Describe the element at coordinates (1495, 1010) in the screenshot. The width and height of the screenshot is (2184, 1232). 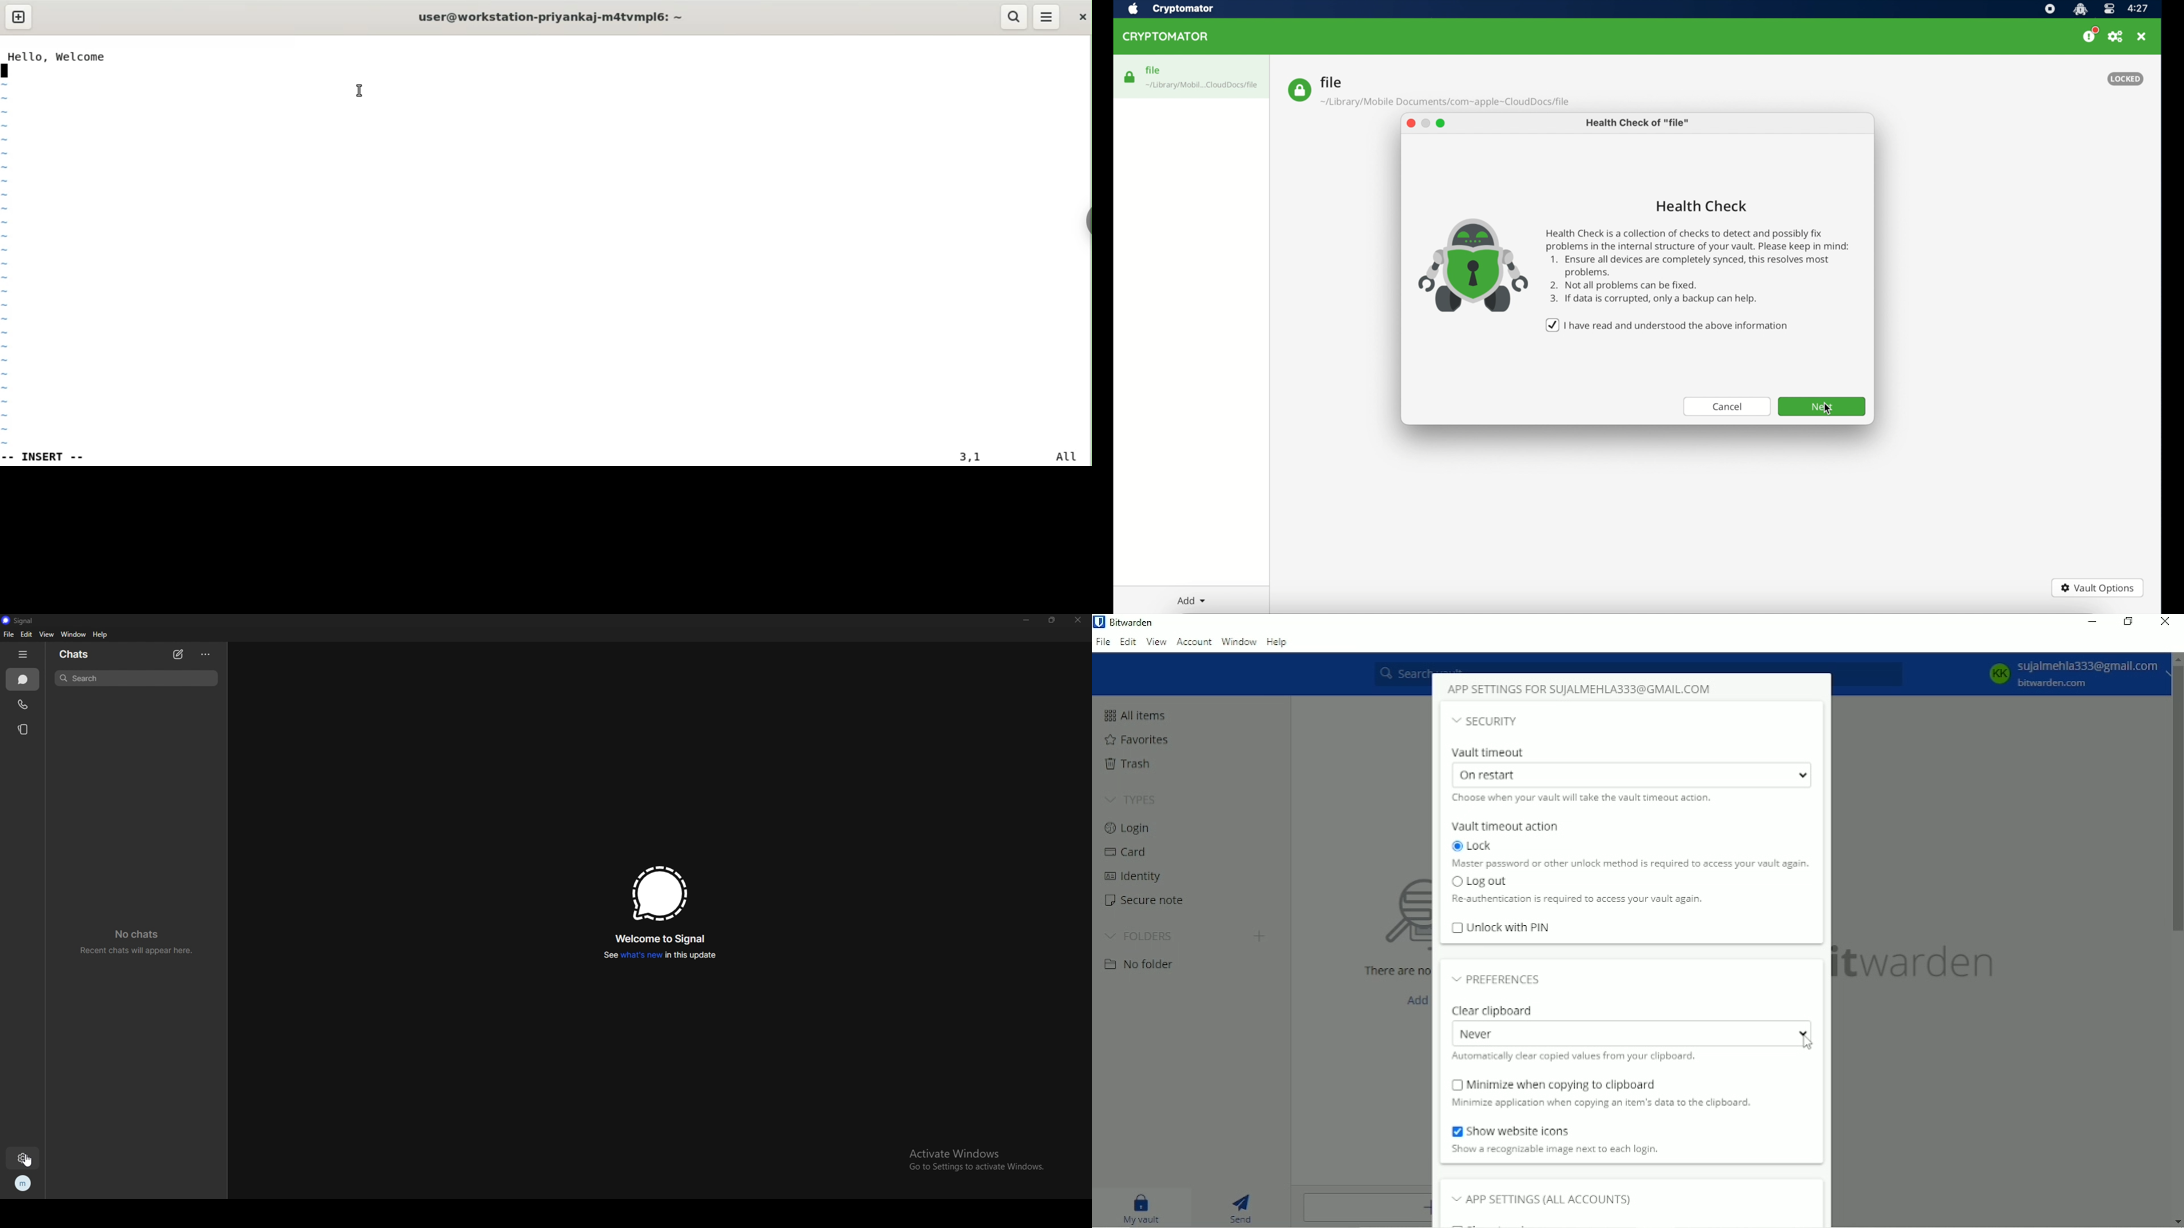
I see `Clear clipboard` at that location.